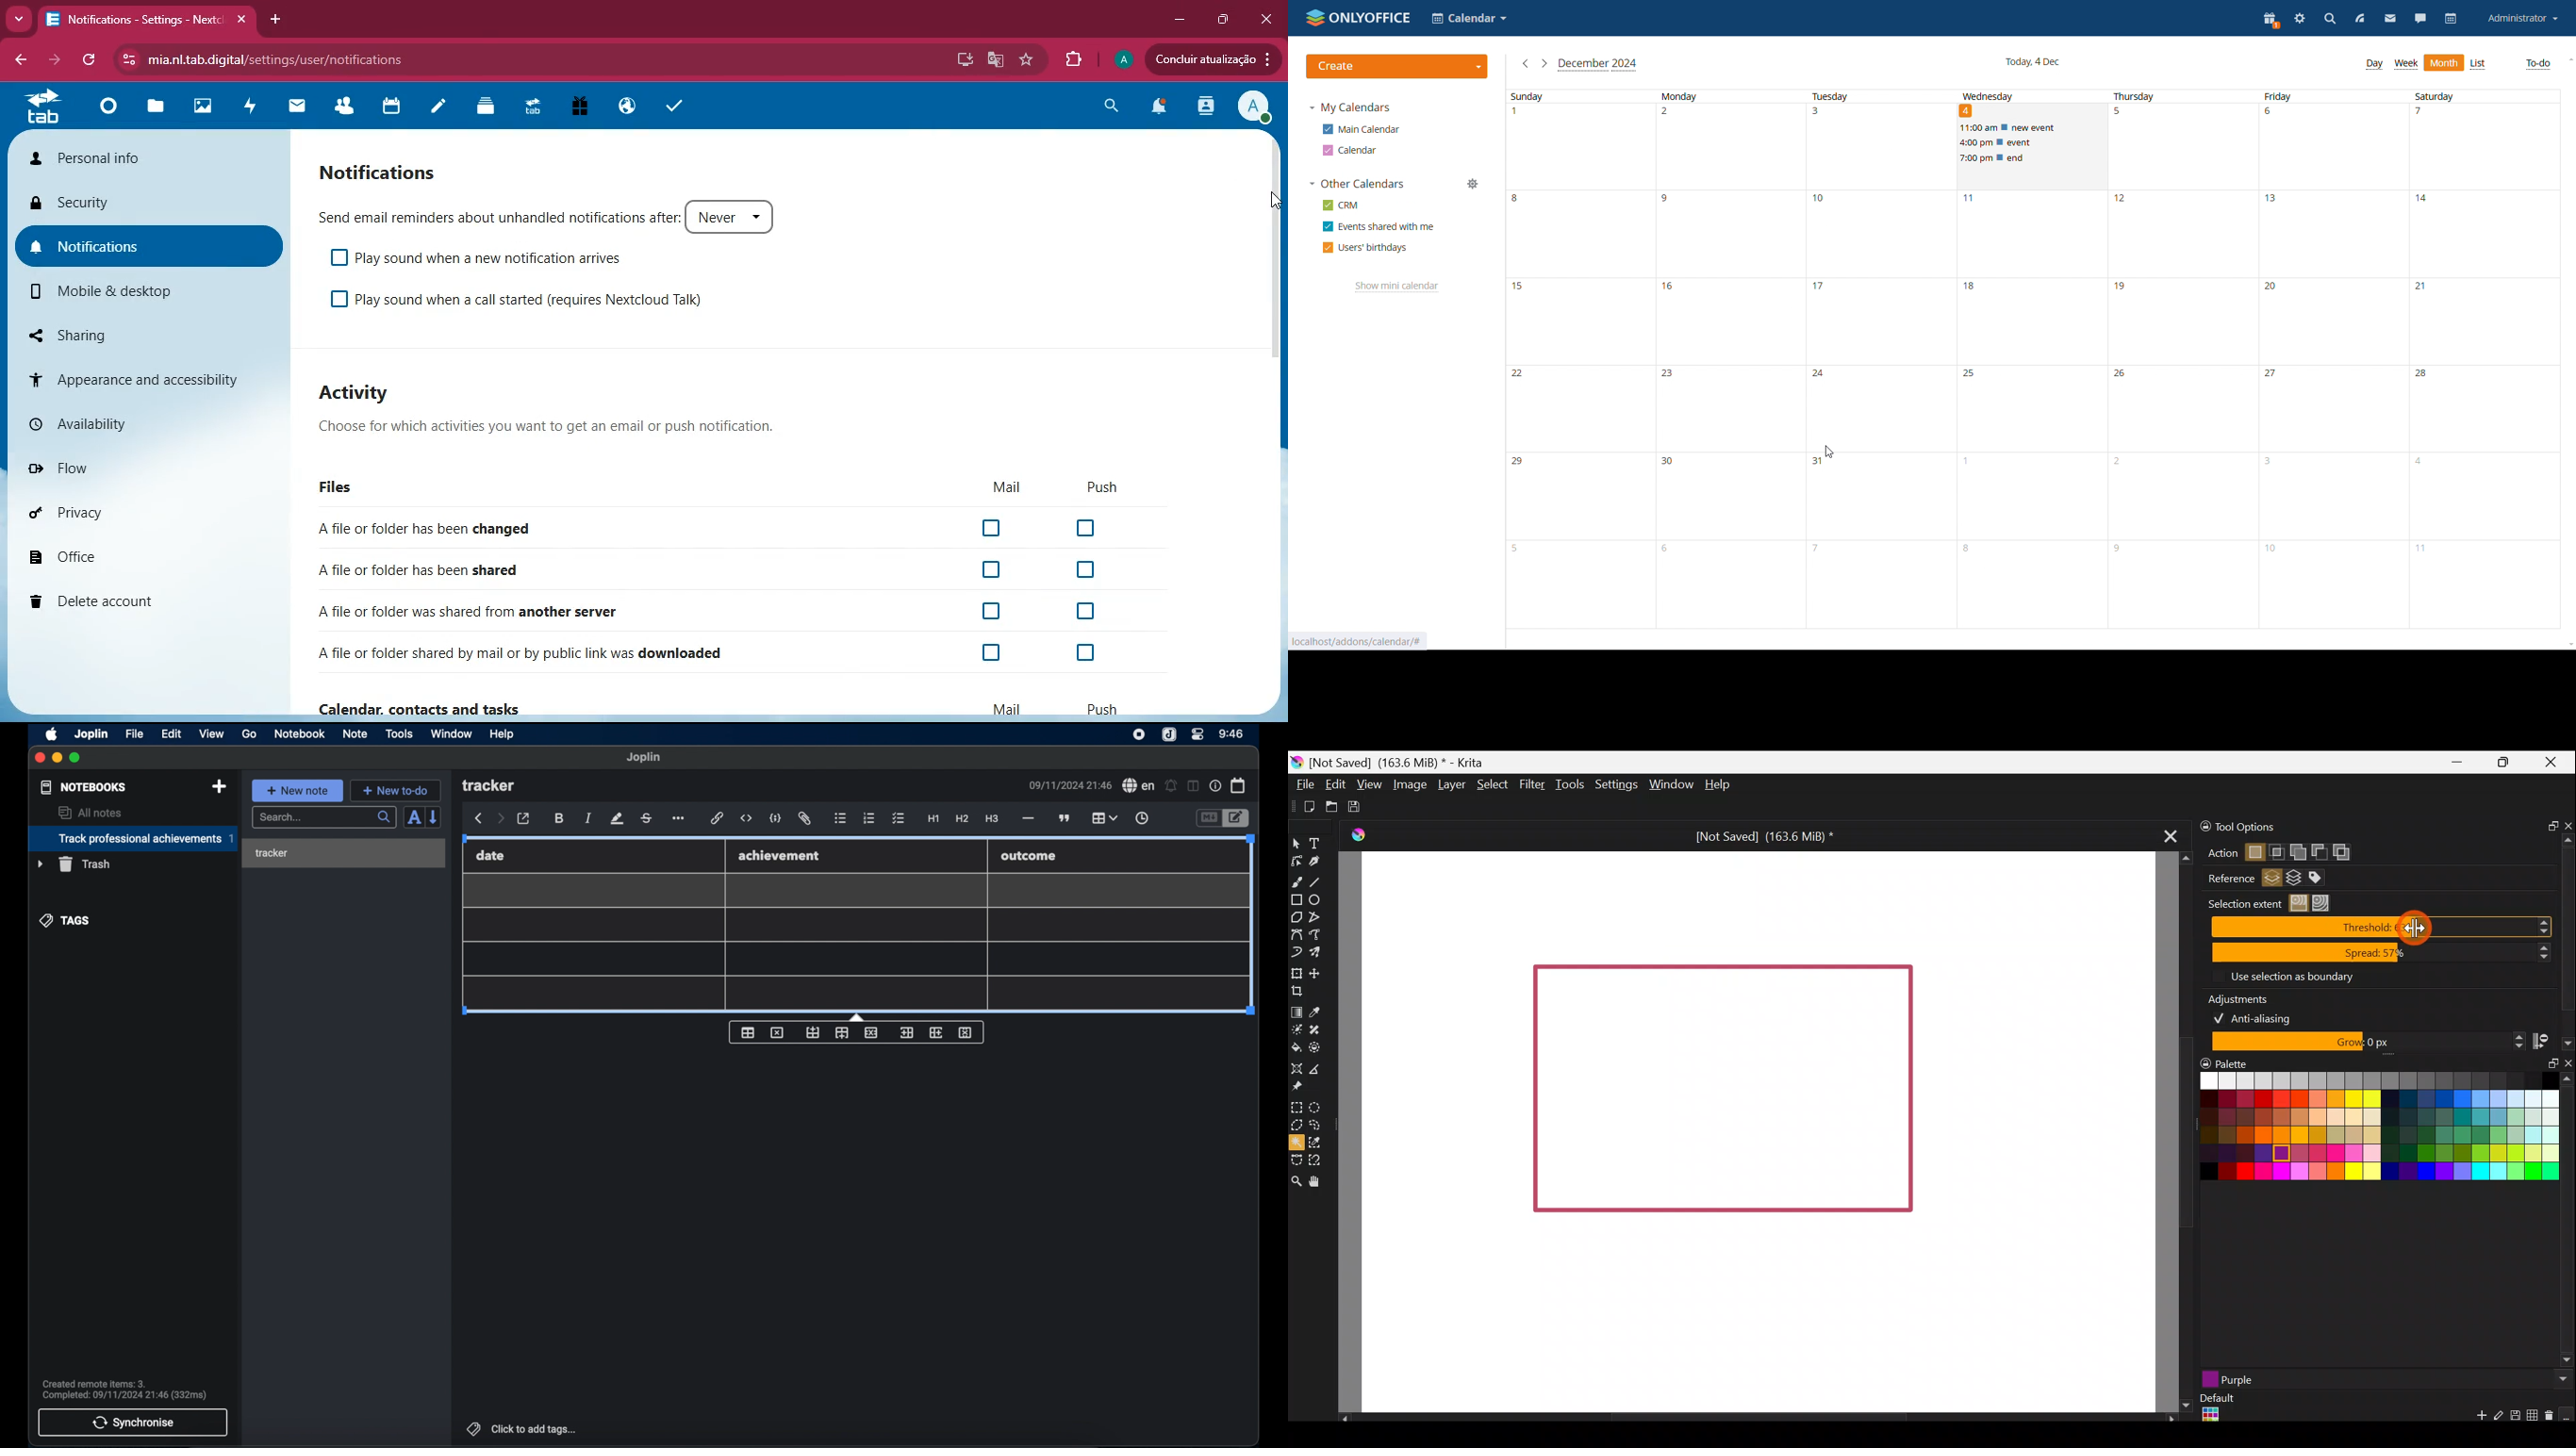 This screenshot has width=2576, height=1456. Describe the element at coordinates (2199, 827) in the screenshot. I see `Lock docker` at that location.